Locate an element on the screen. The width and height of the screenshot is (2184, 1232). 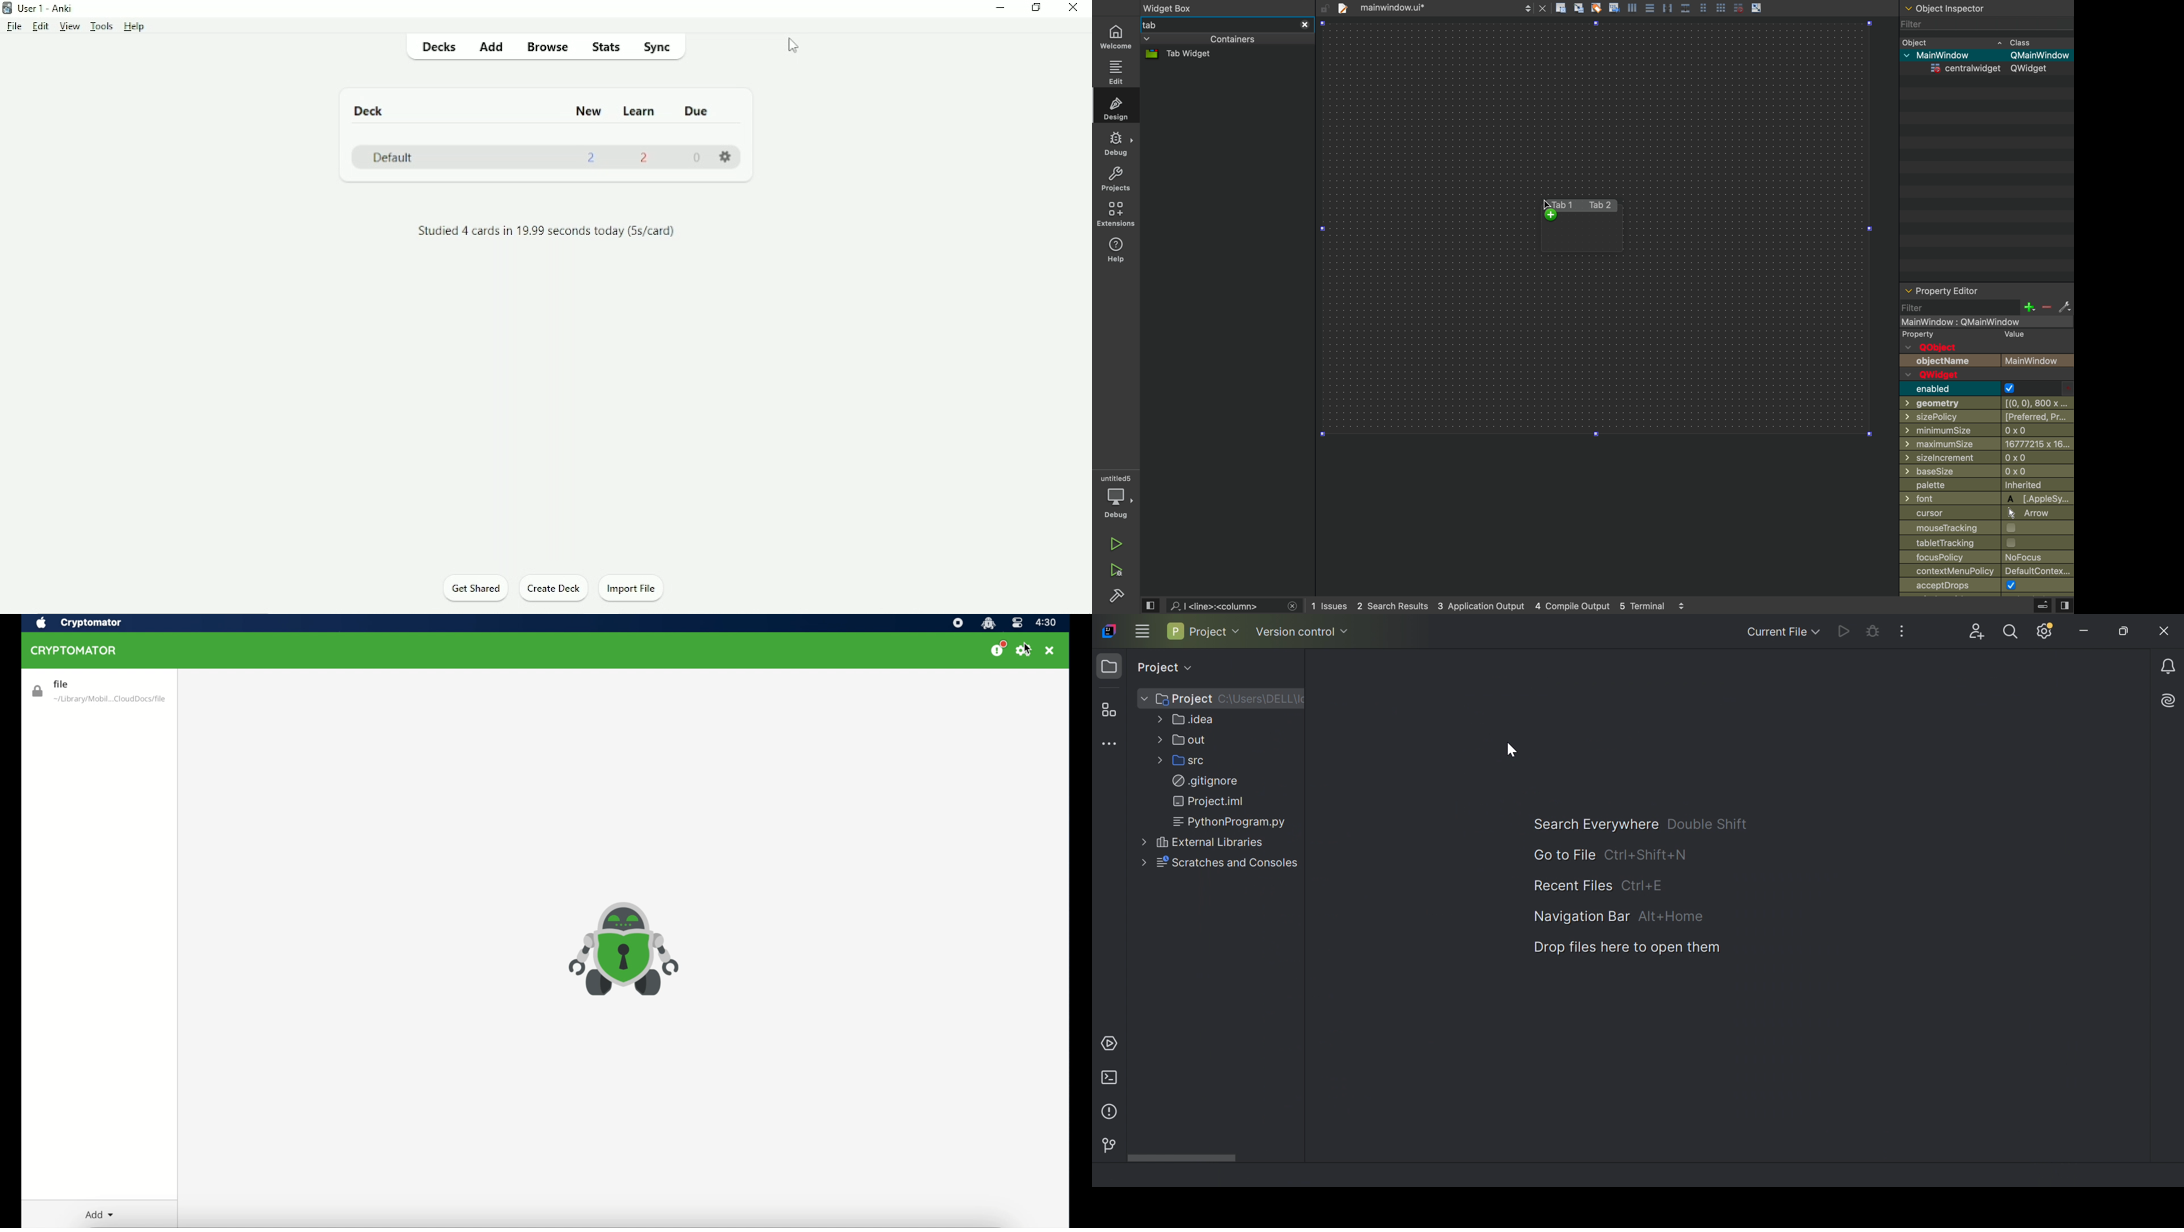
object class is located at coordinates (1982, 42).